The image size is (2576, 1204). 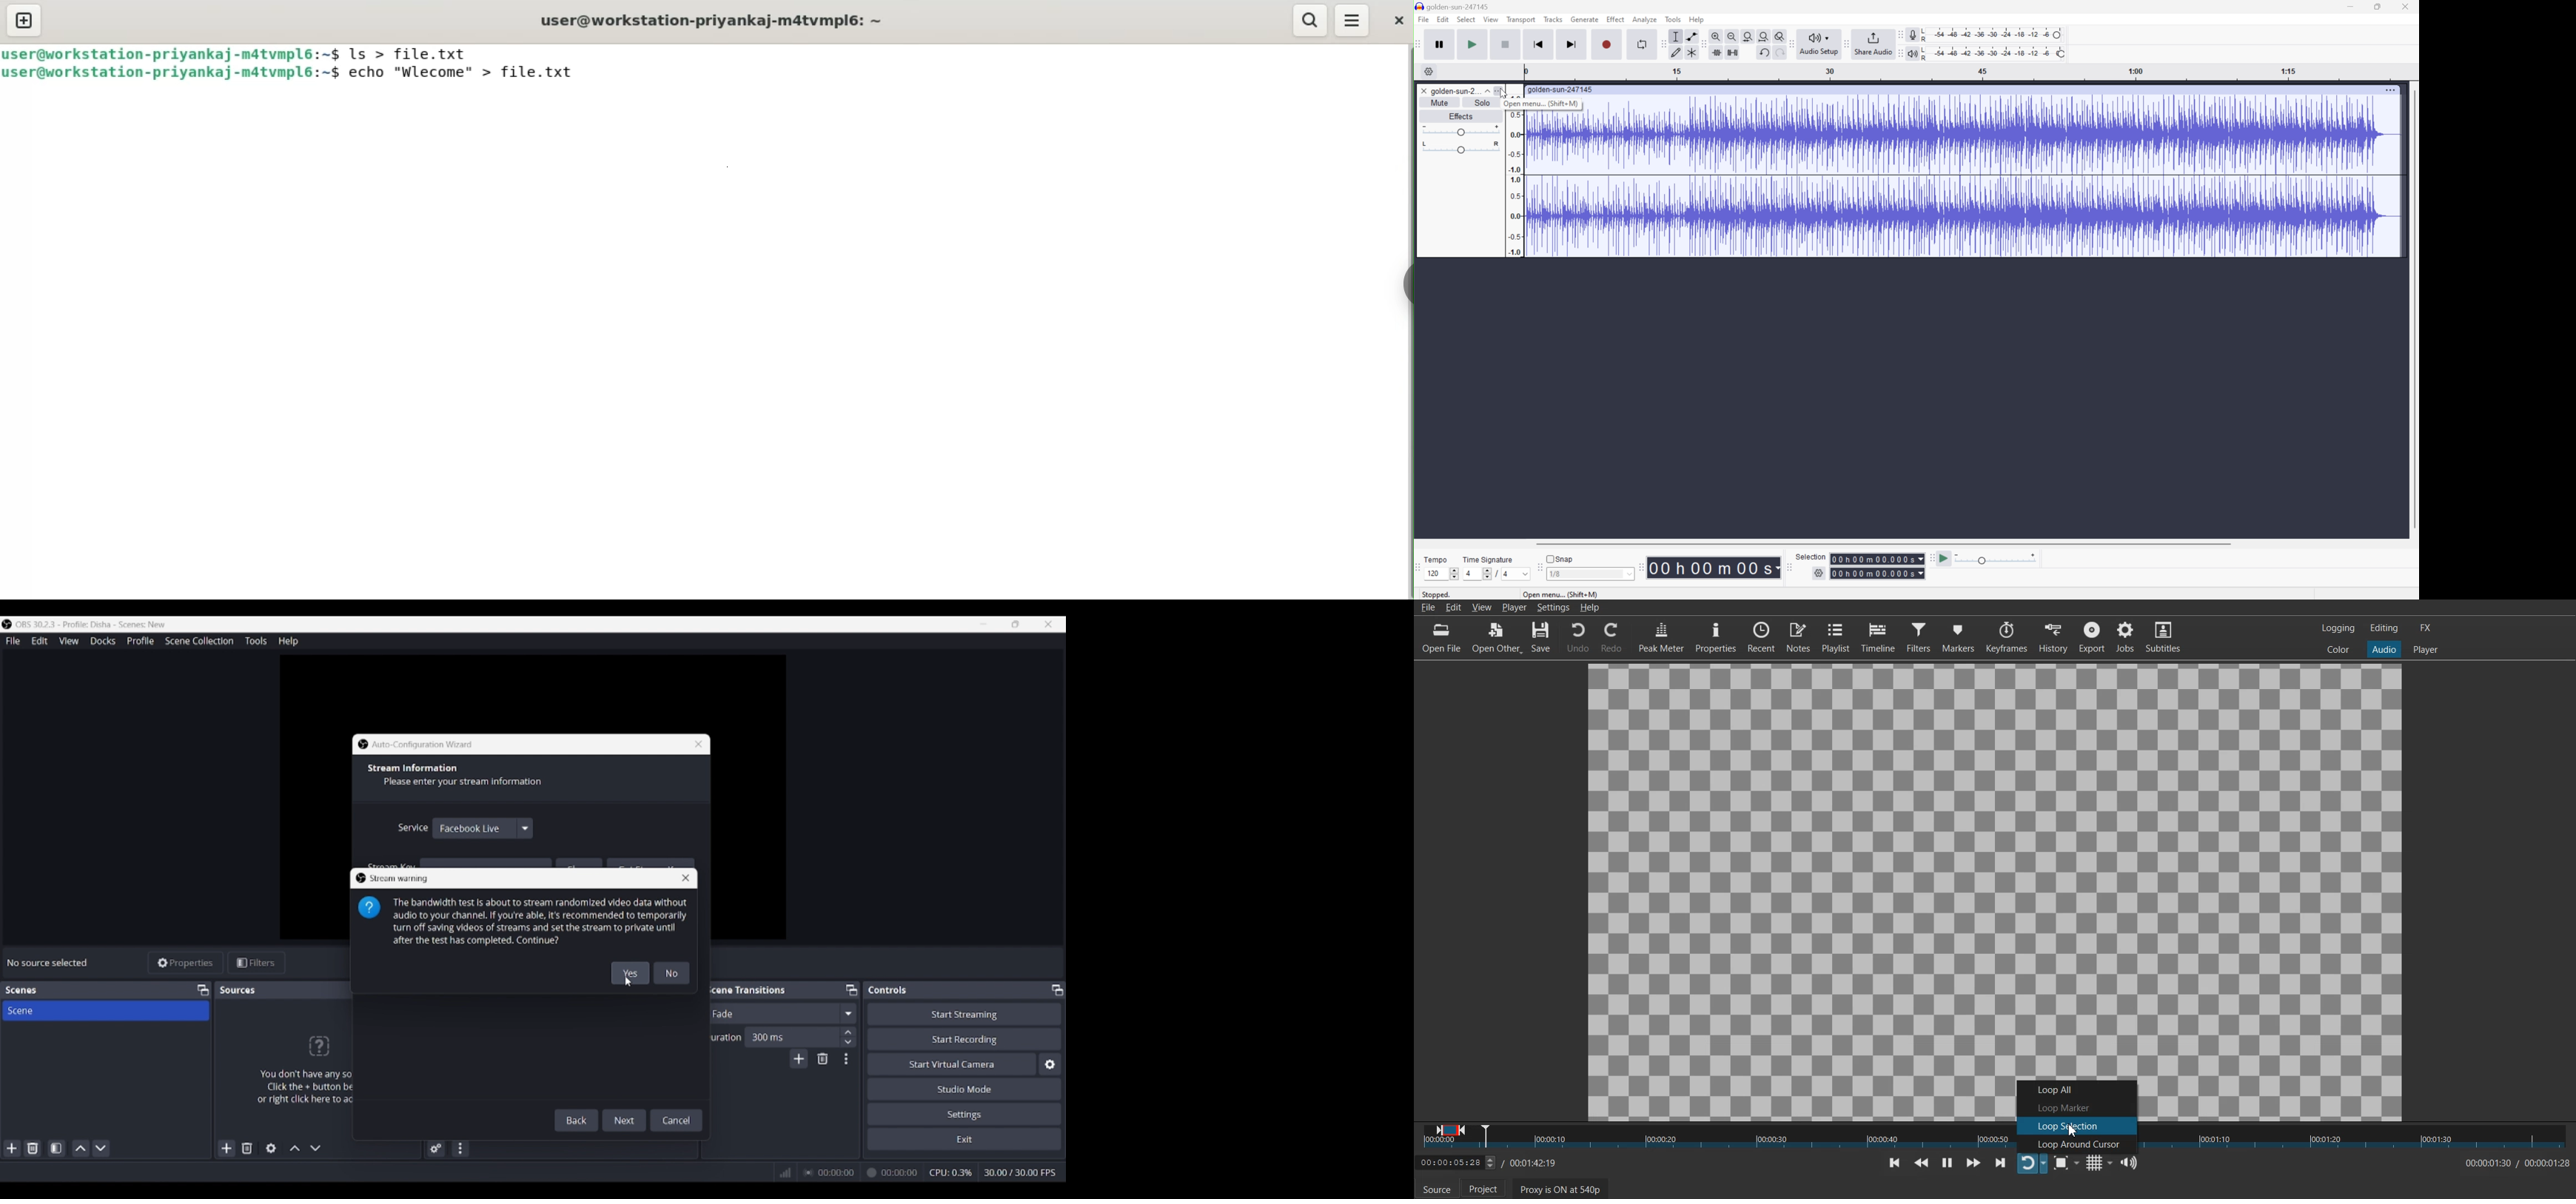 What do you see at coordinates (846, 1059) in the screenshot?
I see `Transition properties` at bounding box center [846, 1059].